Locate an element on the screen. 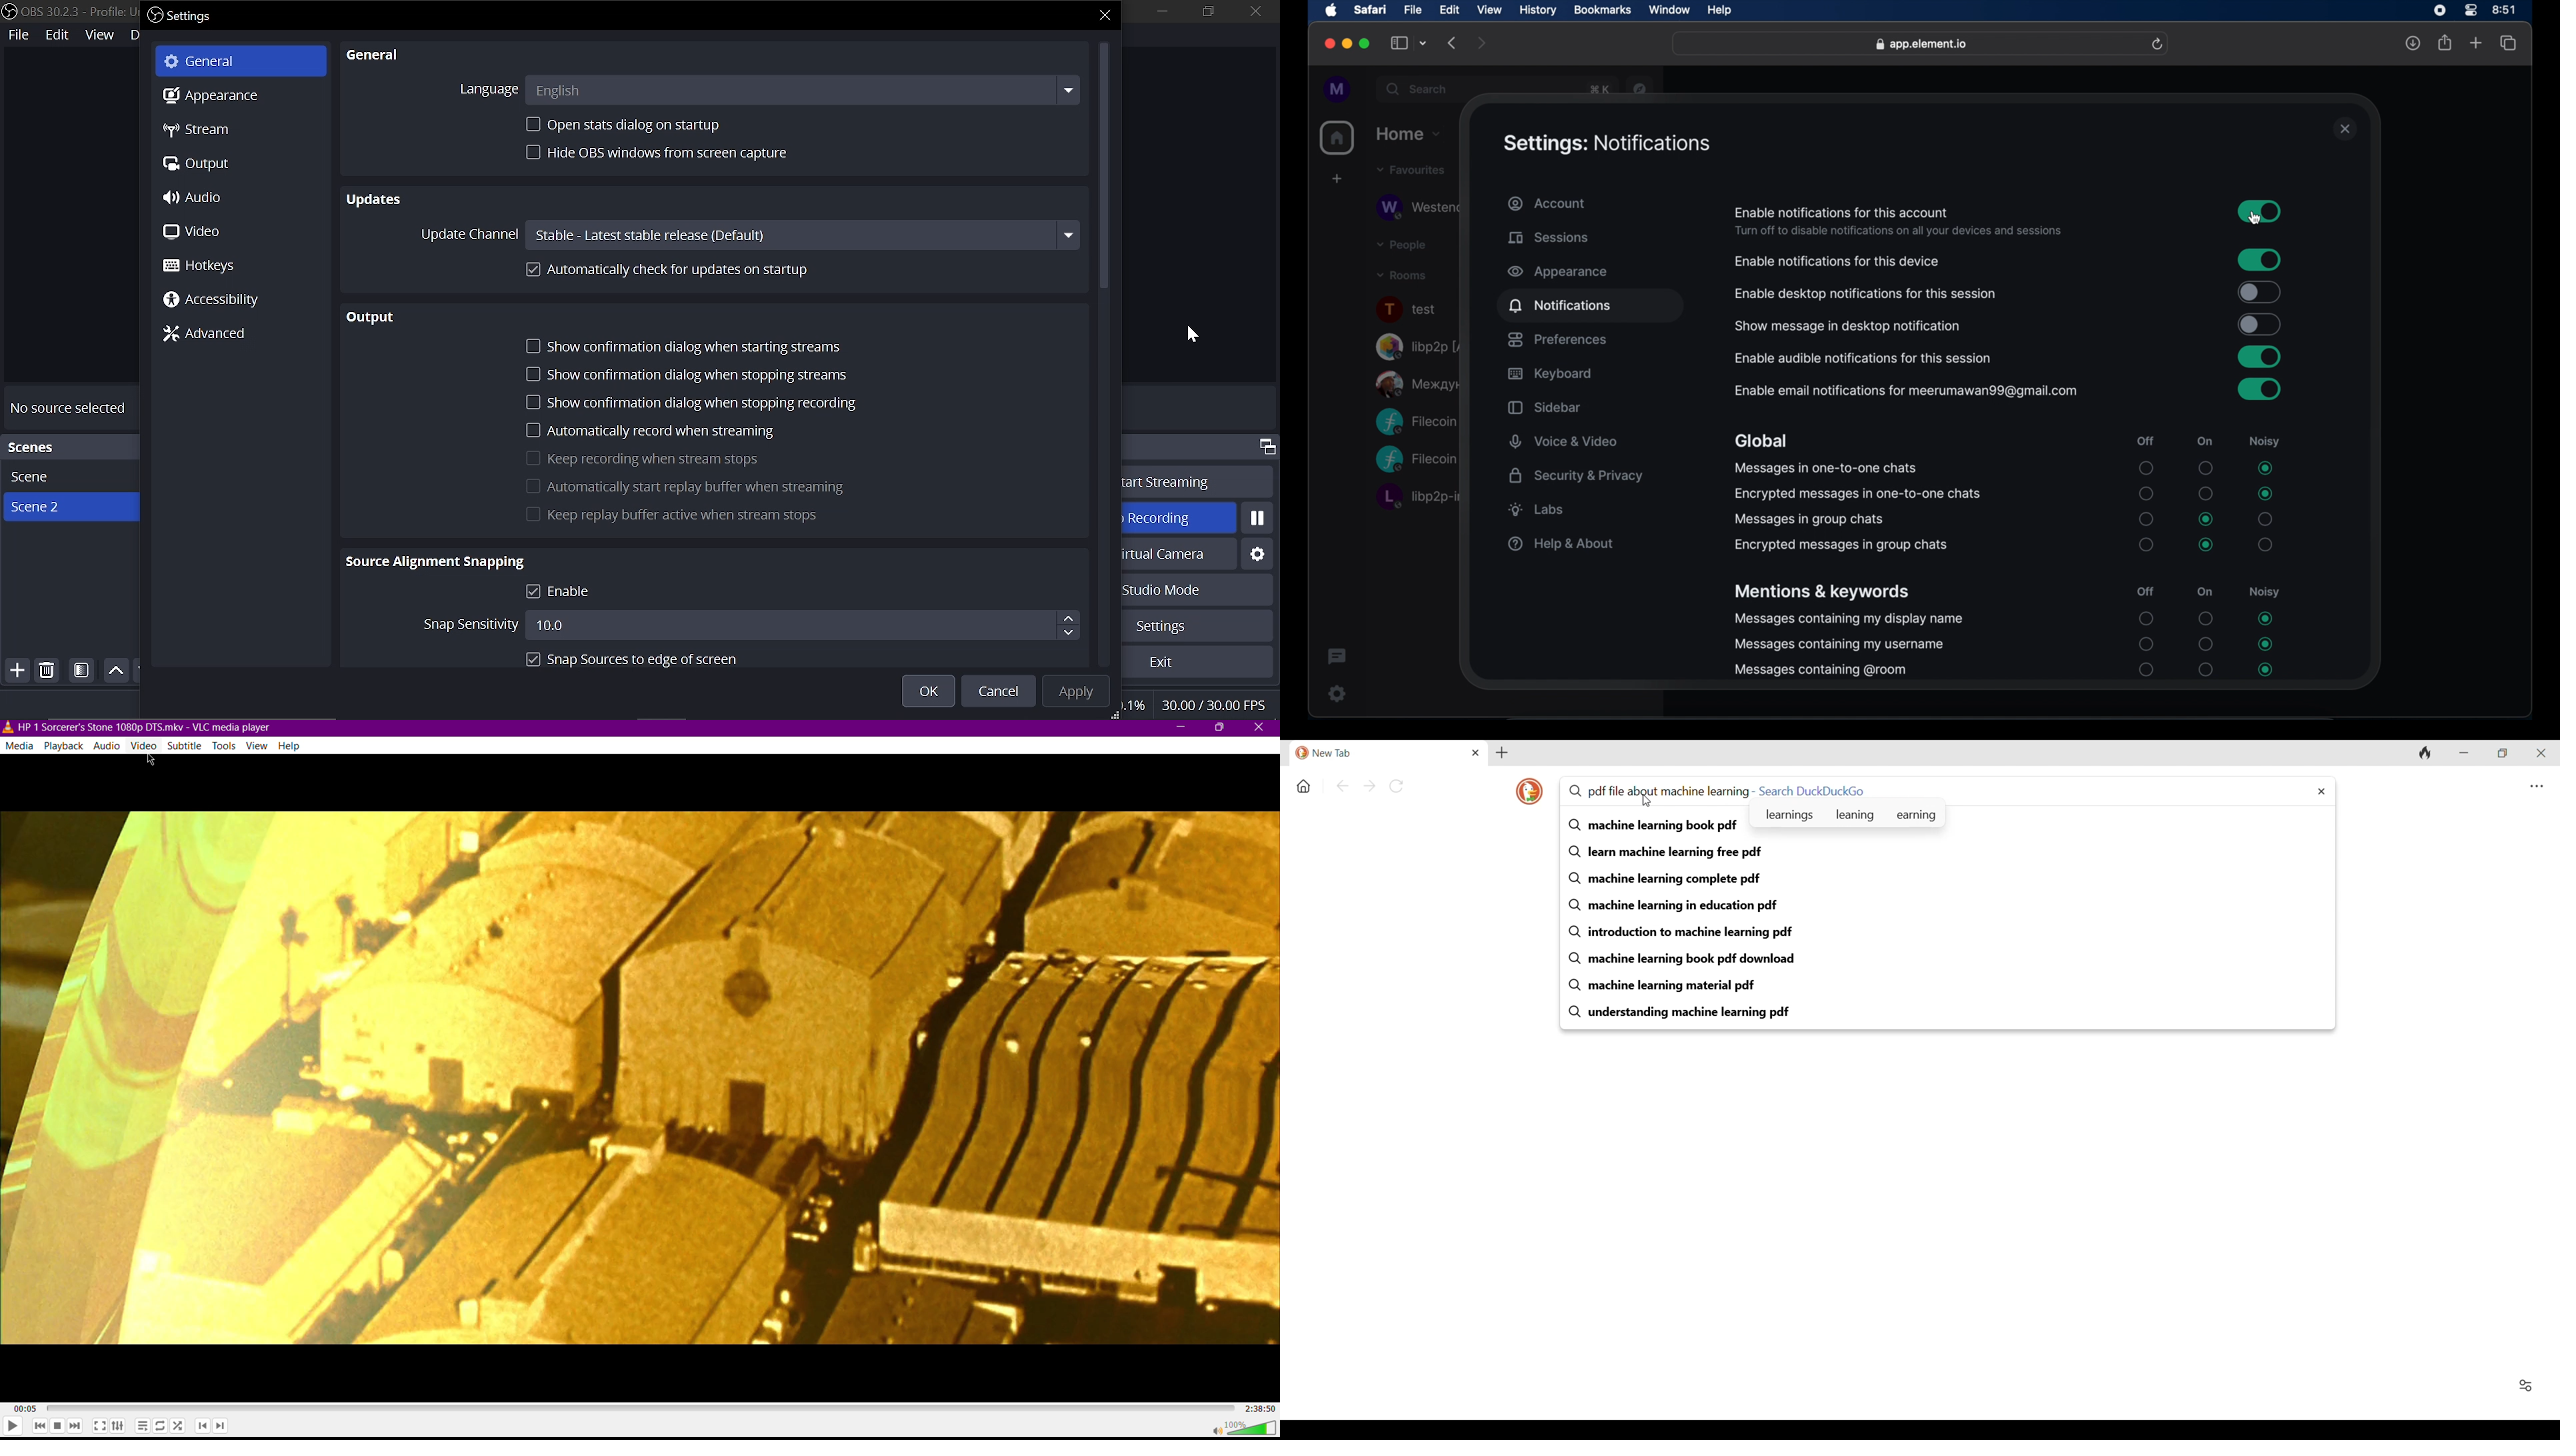 This screenshot has height=1456, width=2576. English is located at coordinates (802, 90).